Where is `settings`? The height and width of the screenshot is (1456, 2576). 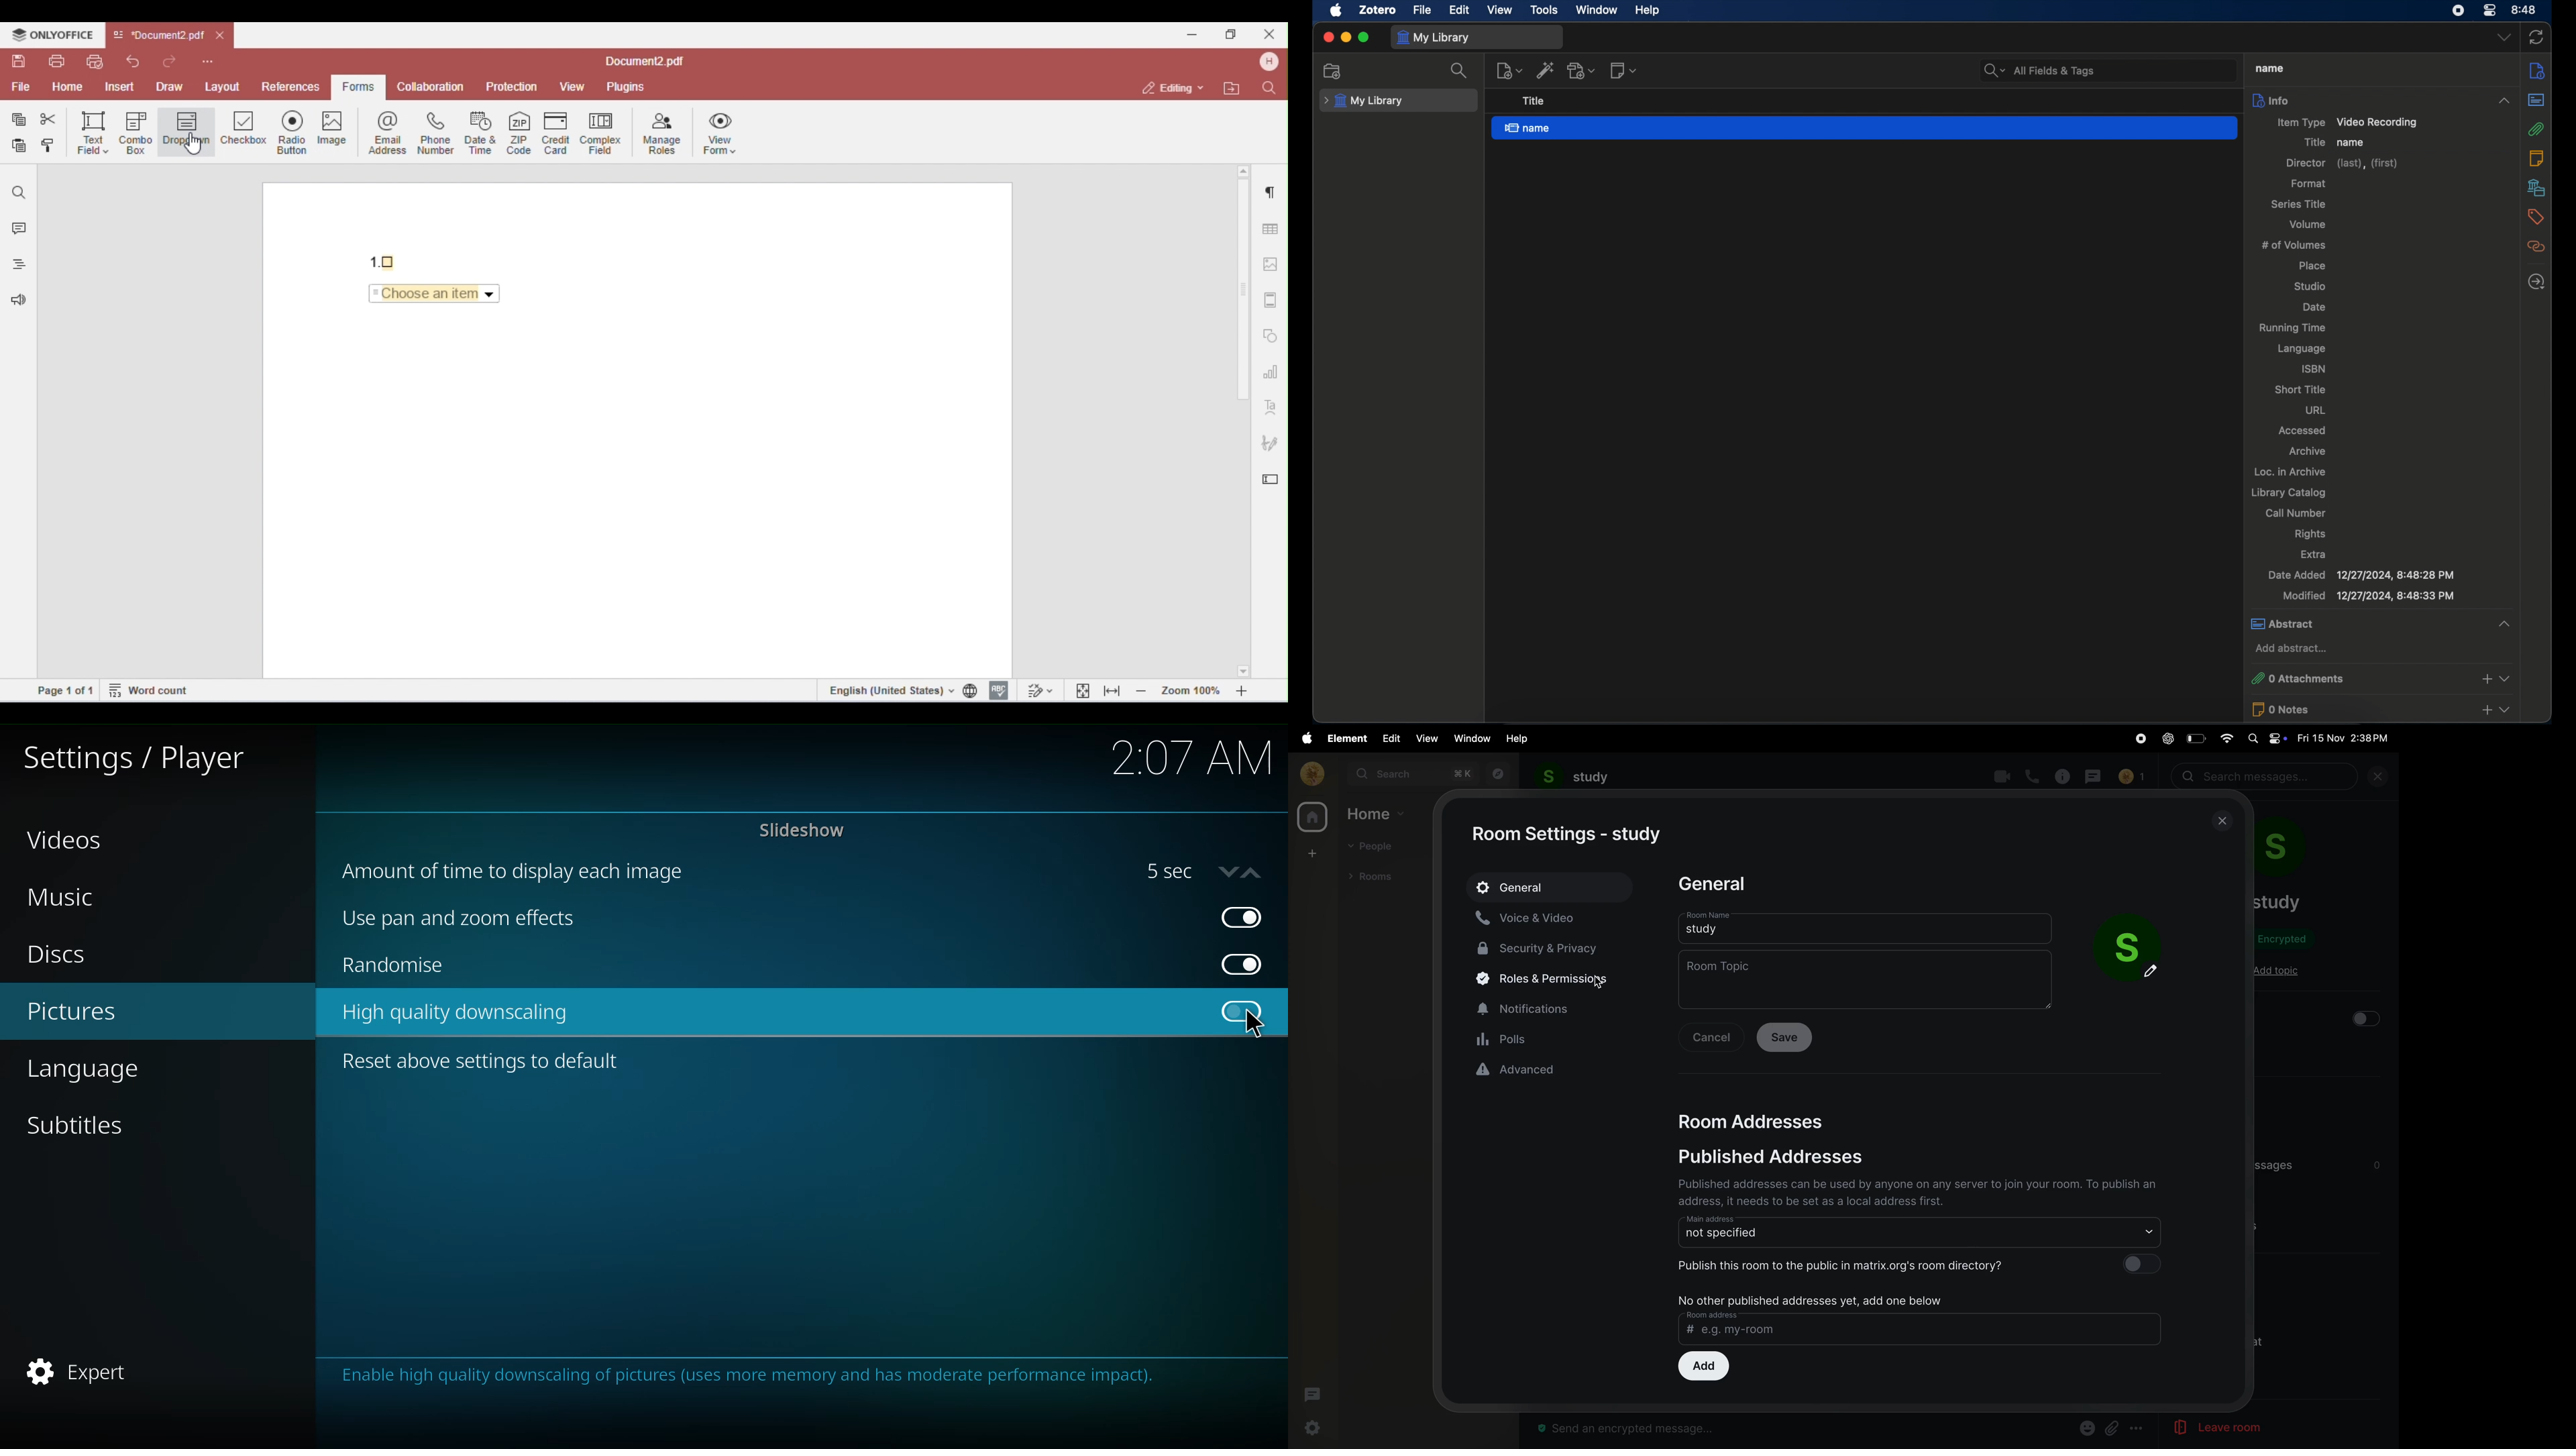 settings is located at coordinates (1314, 1428).